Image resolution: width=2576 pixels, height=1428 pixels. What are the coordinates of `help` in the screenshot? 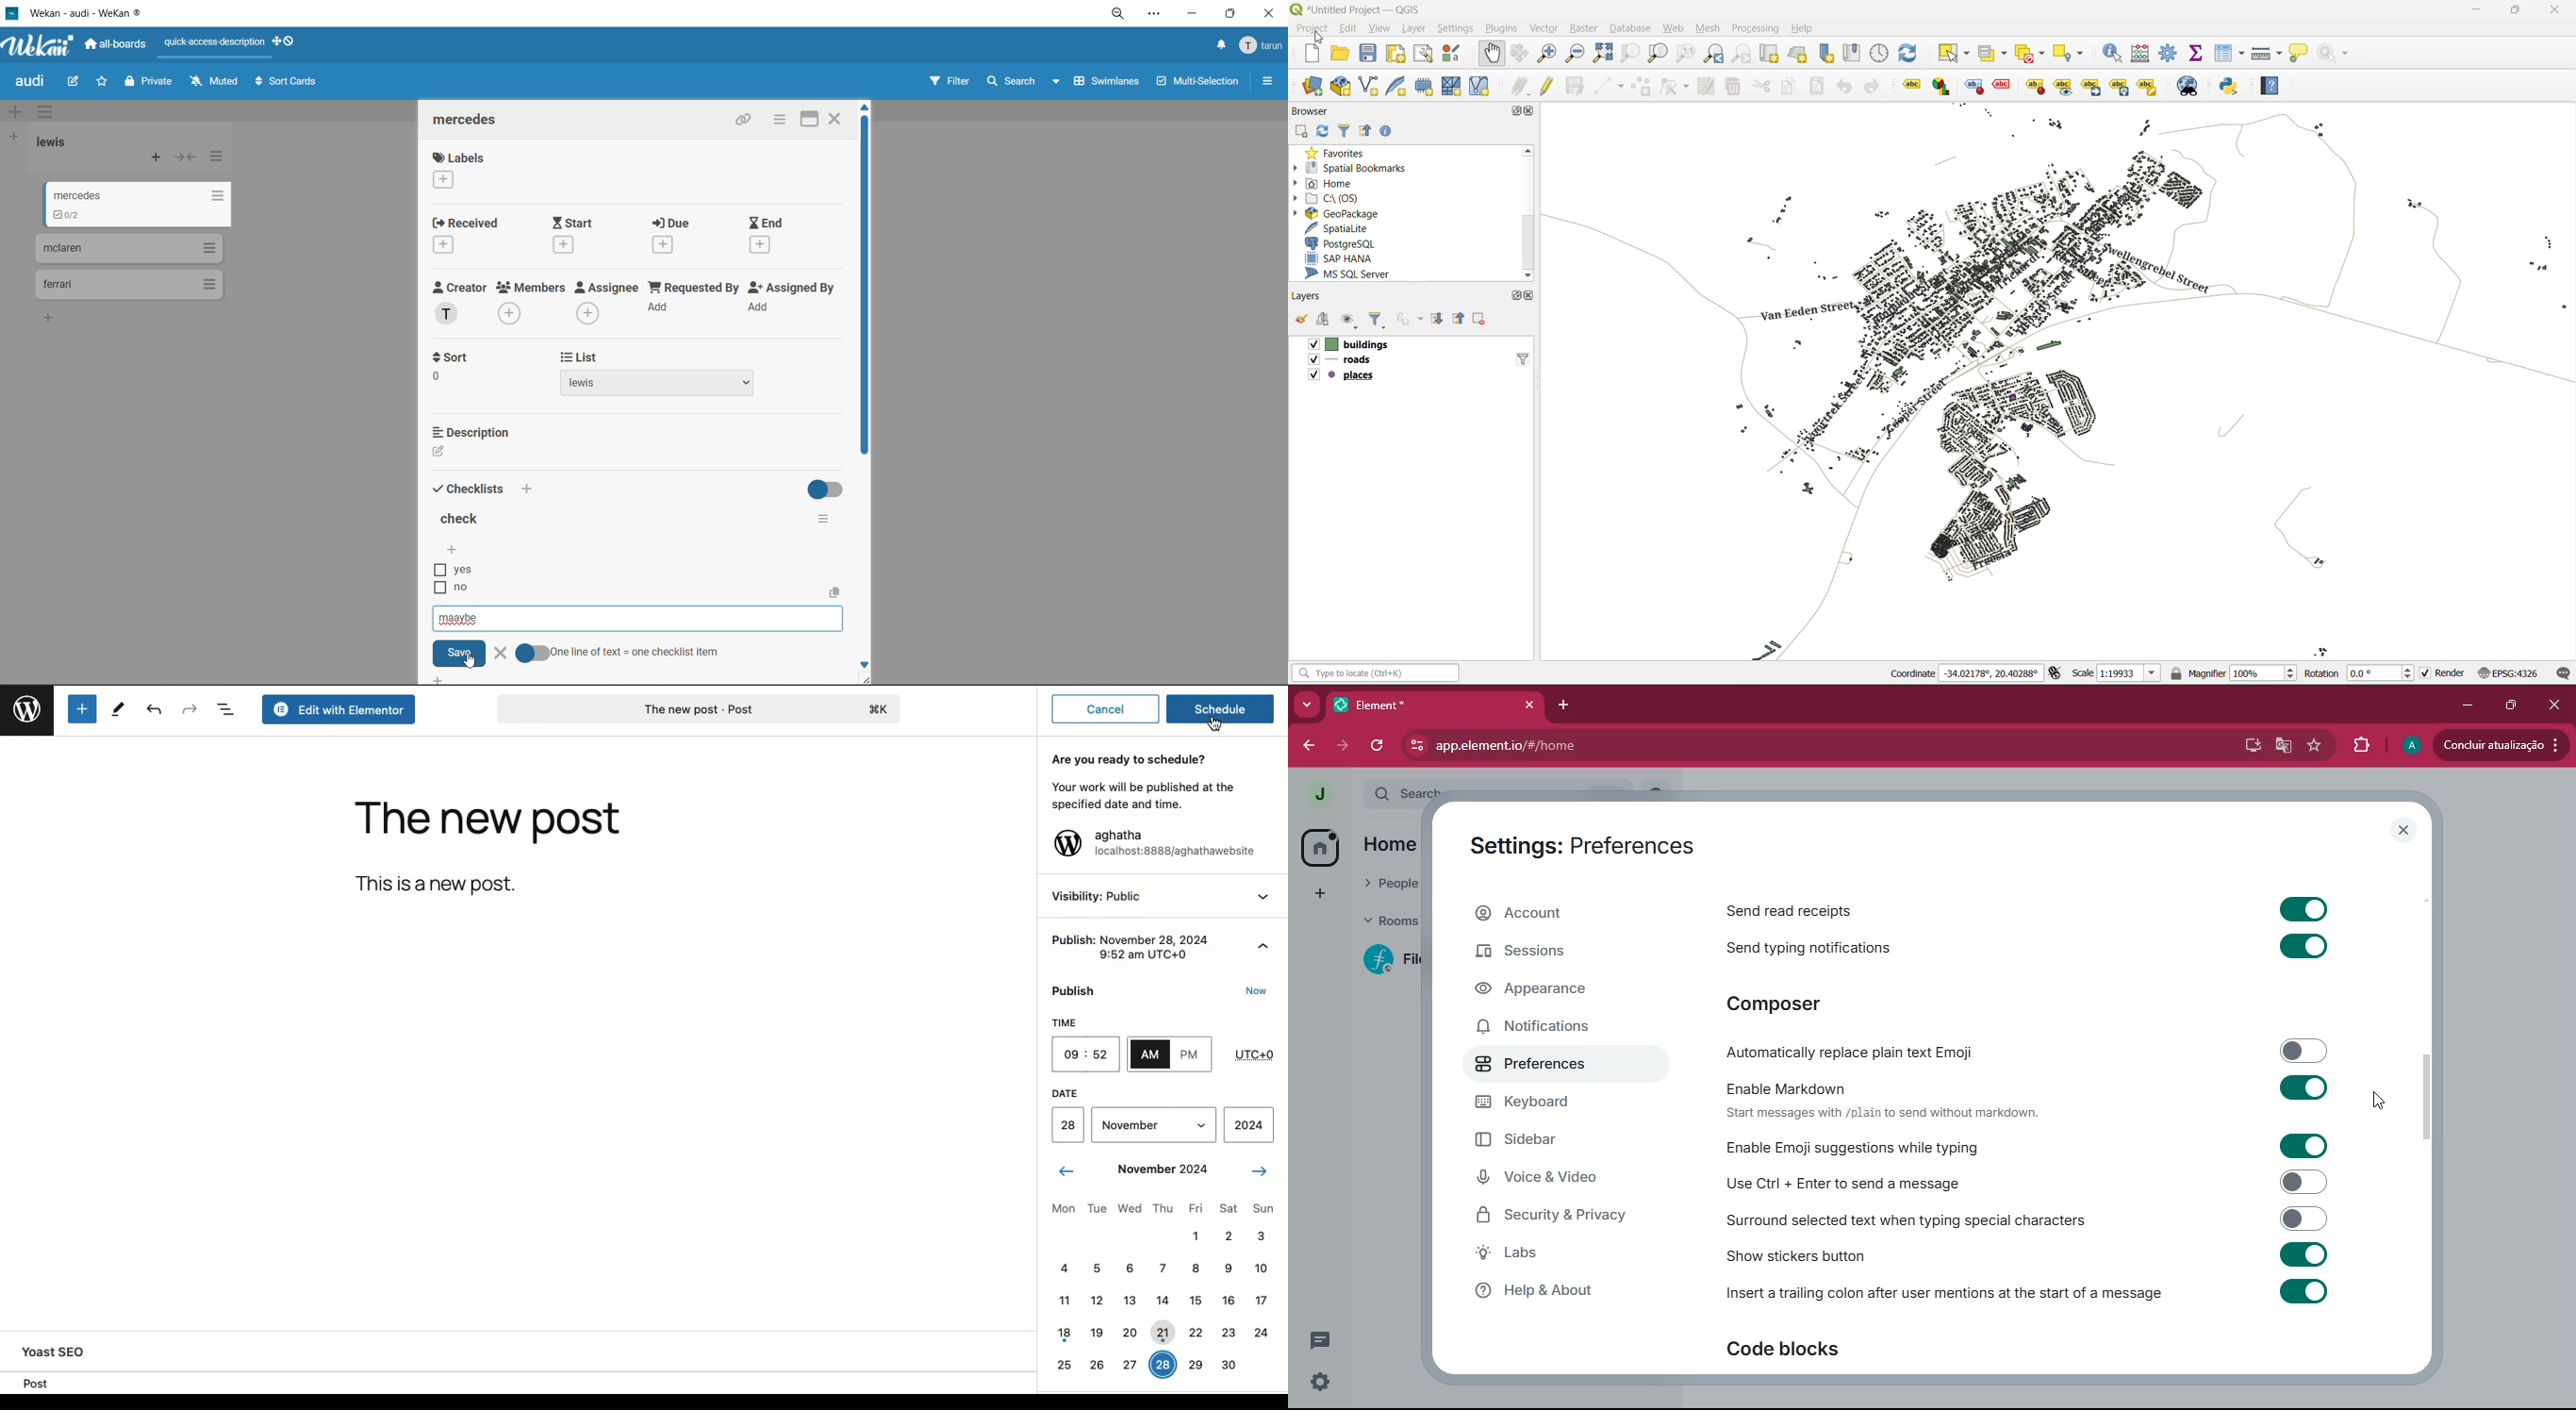 It's located at (1804, 28).